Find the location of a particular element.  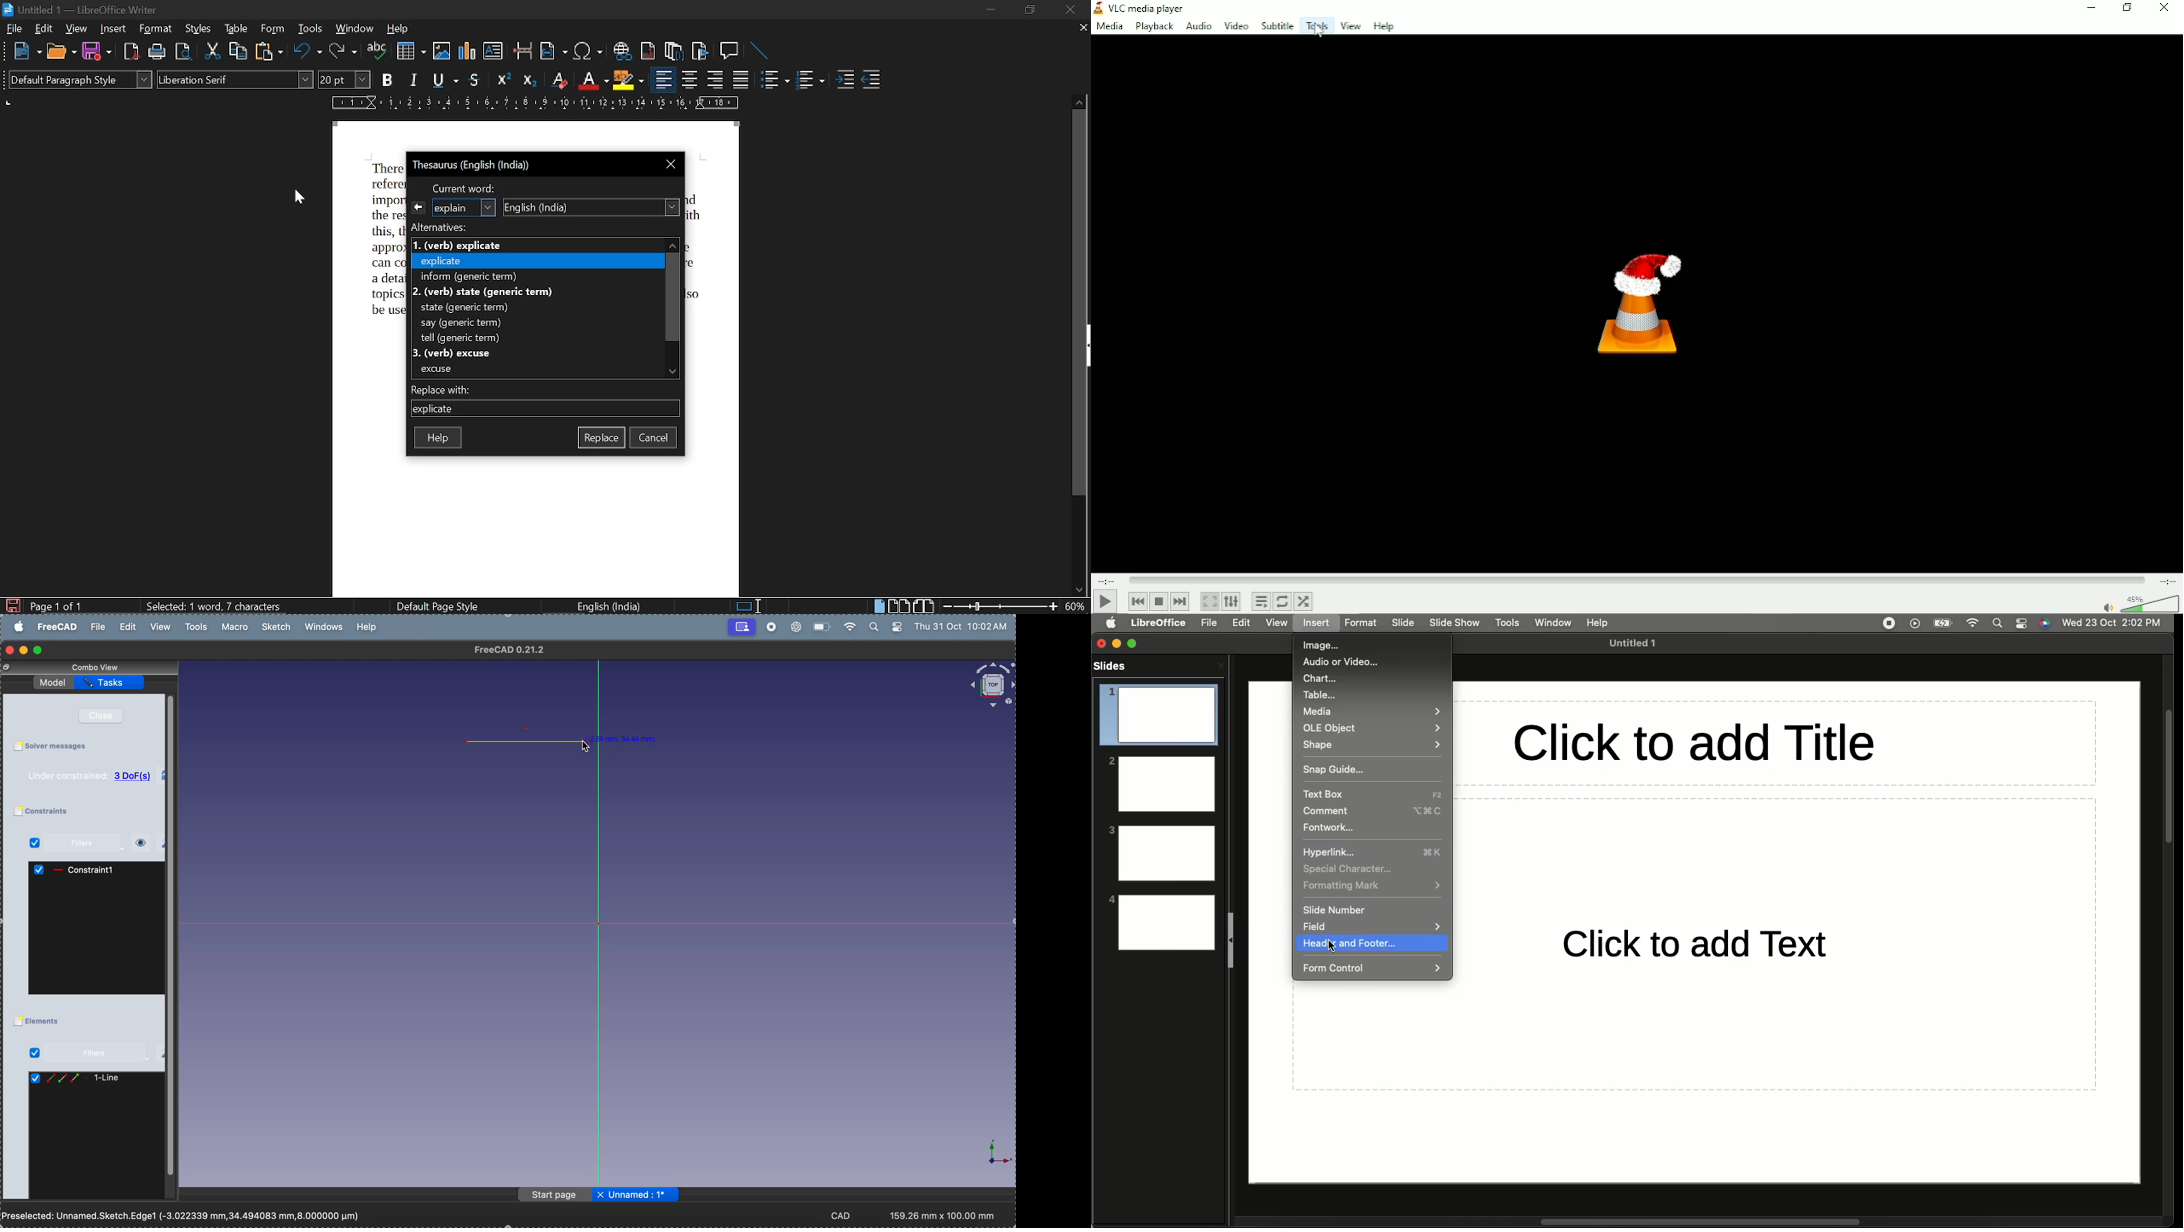

move down is located at coordinates (1080, 591).